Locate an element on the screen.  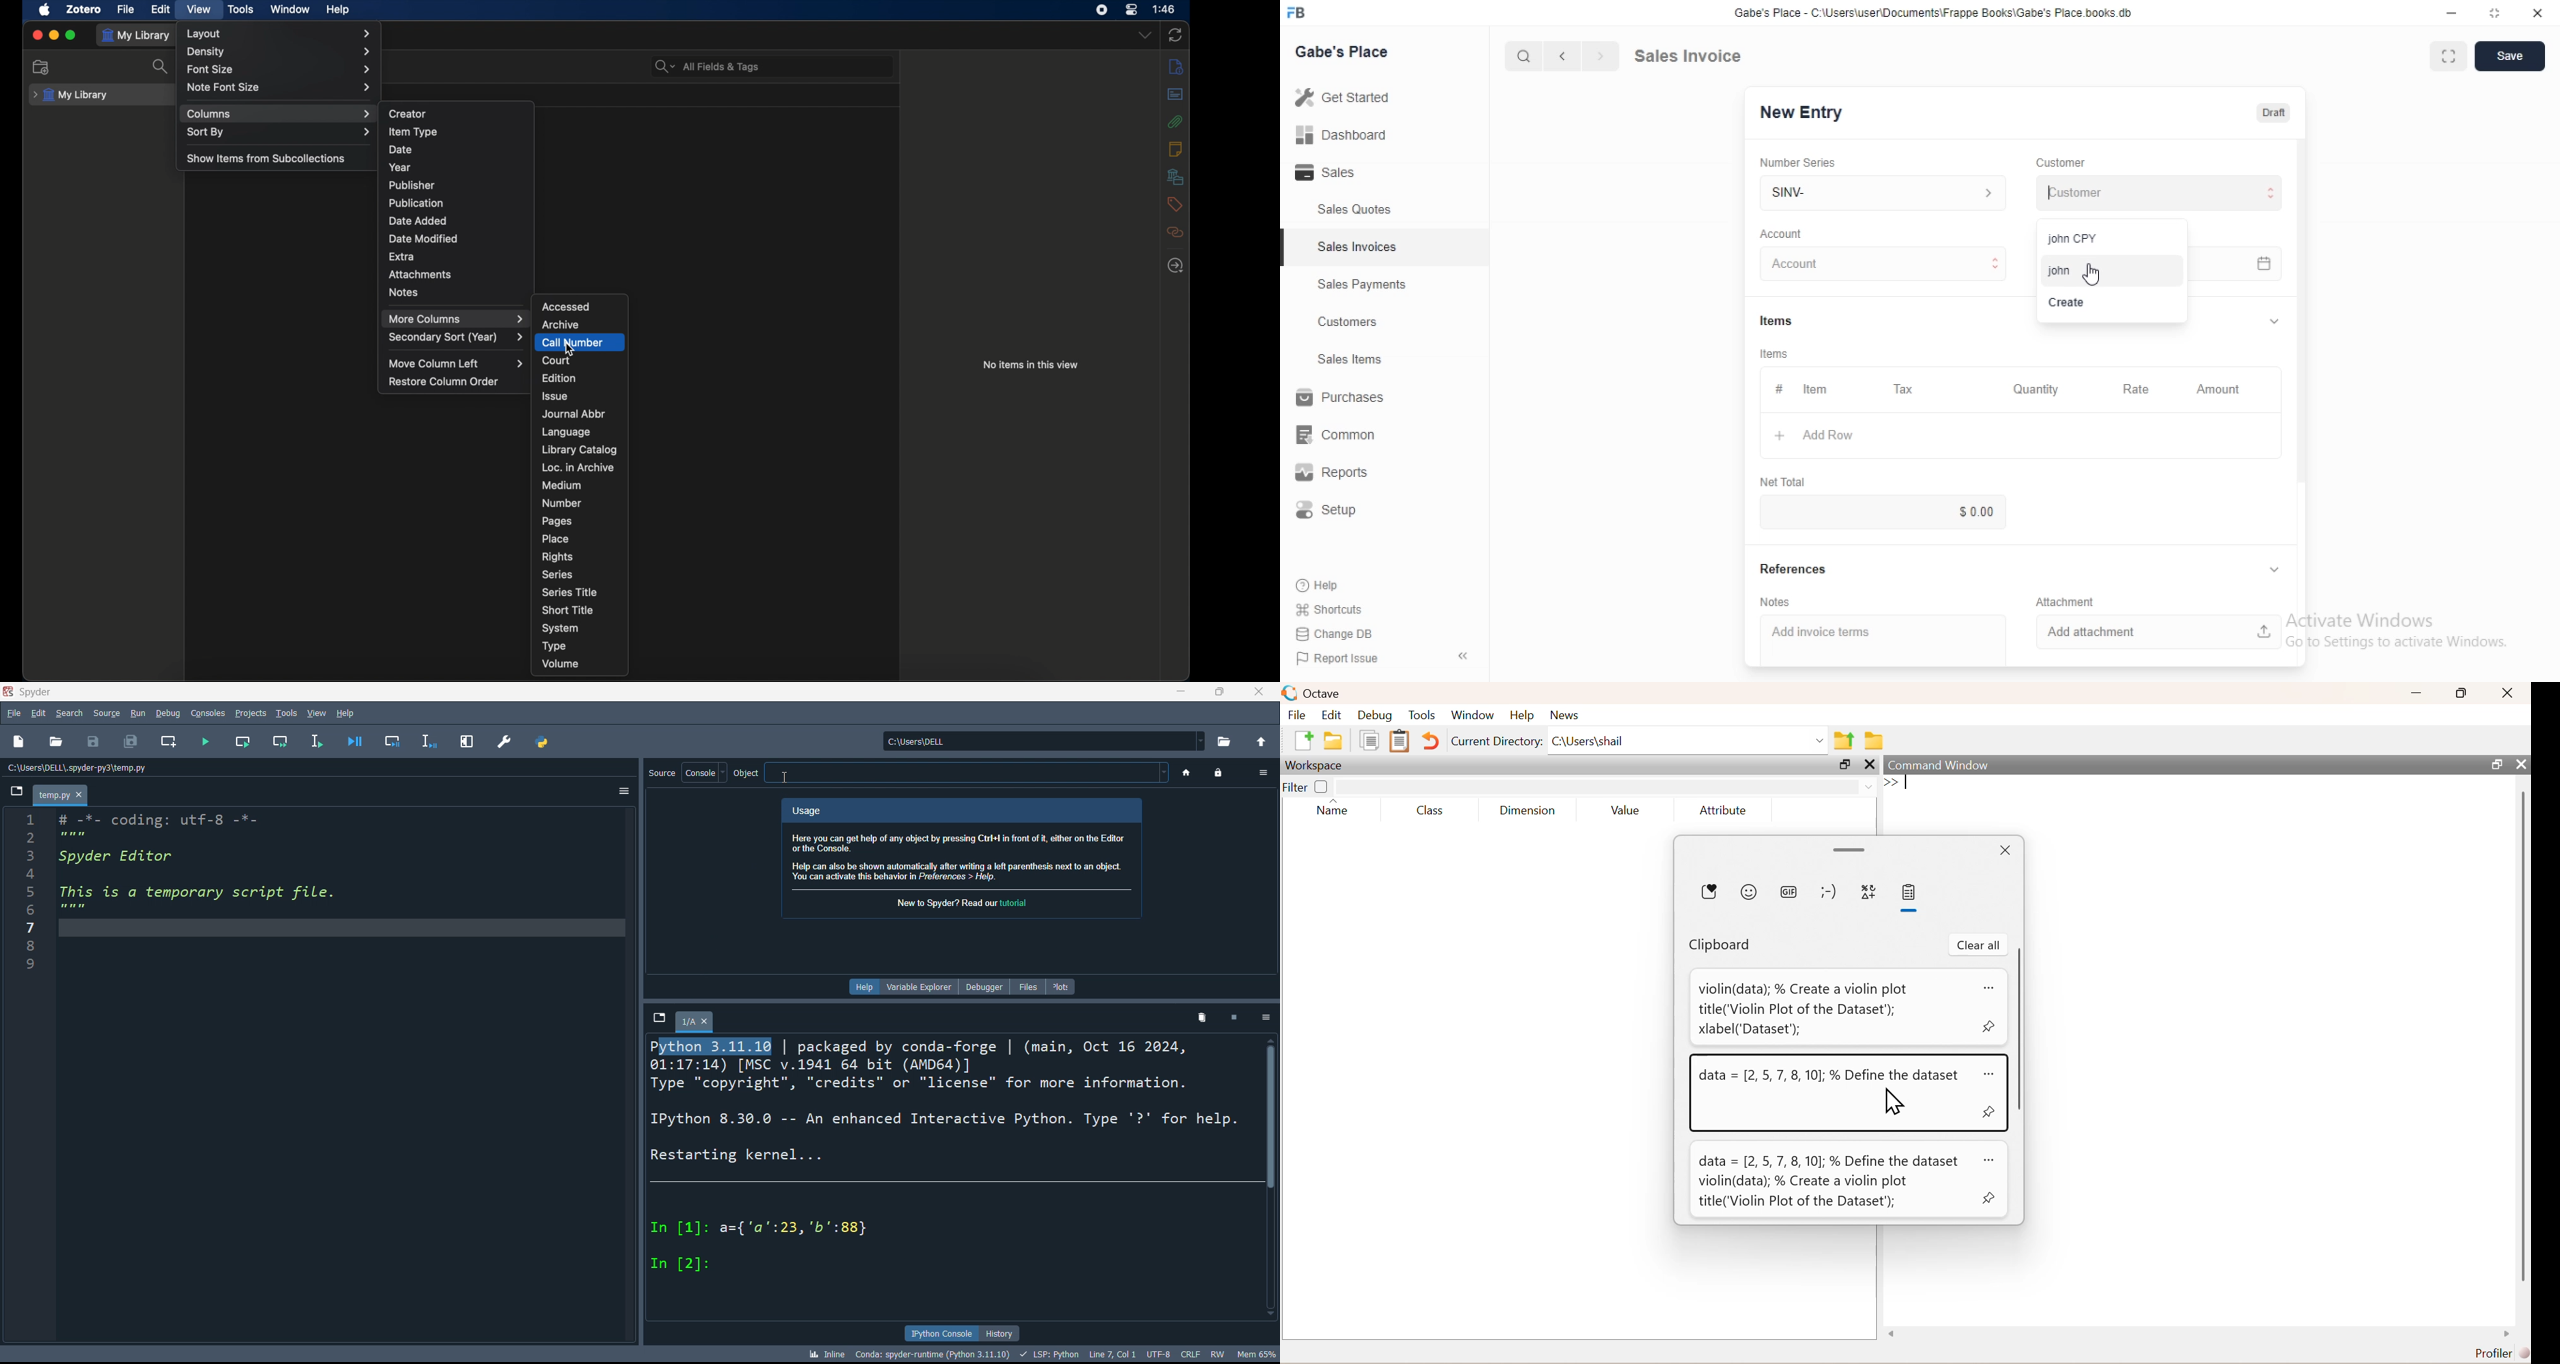
minimize is located at coordinates (2443, 15).